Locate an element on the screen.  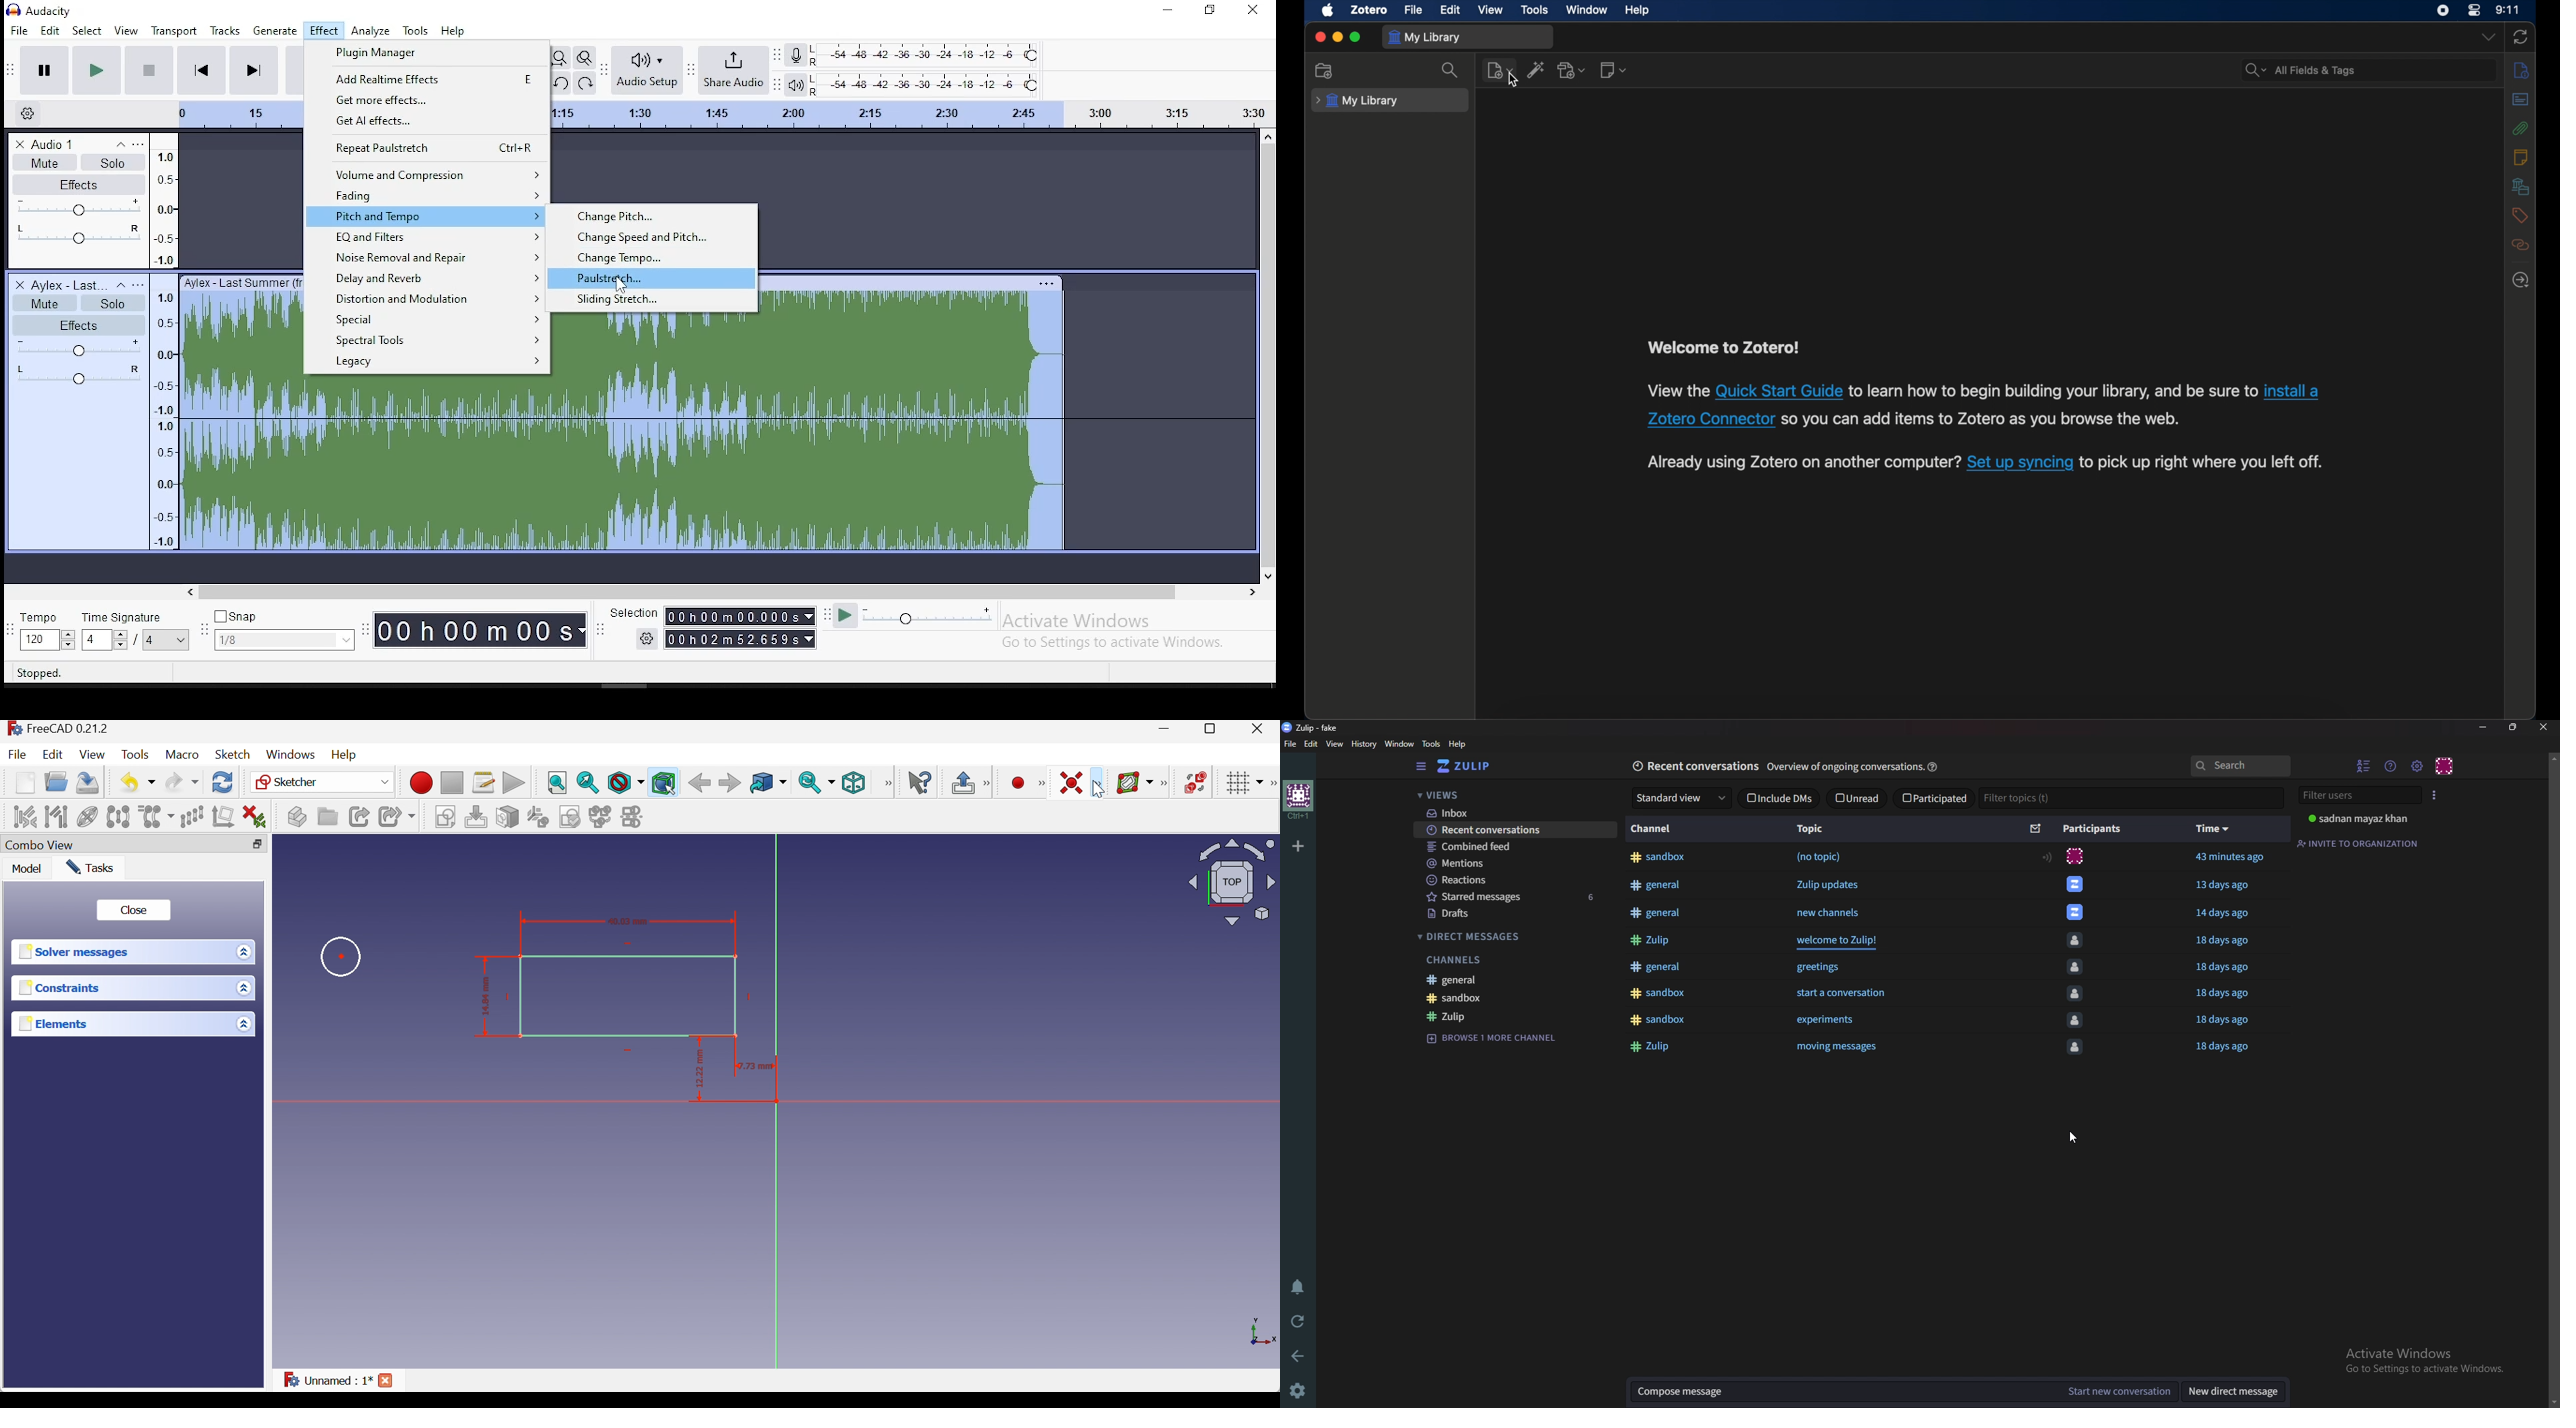
Direct messages is located at coordinates (1512, 935).